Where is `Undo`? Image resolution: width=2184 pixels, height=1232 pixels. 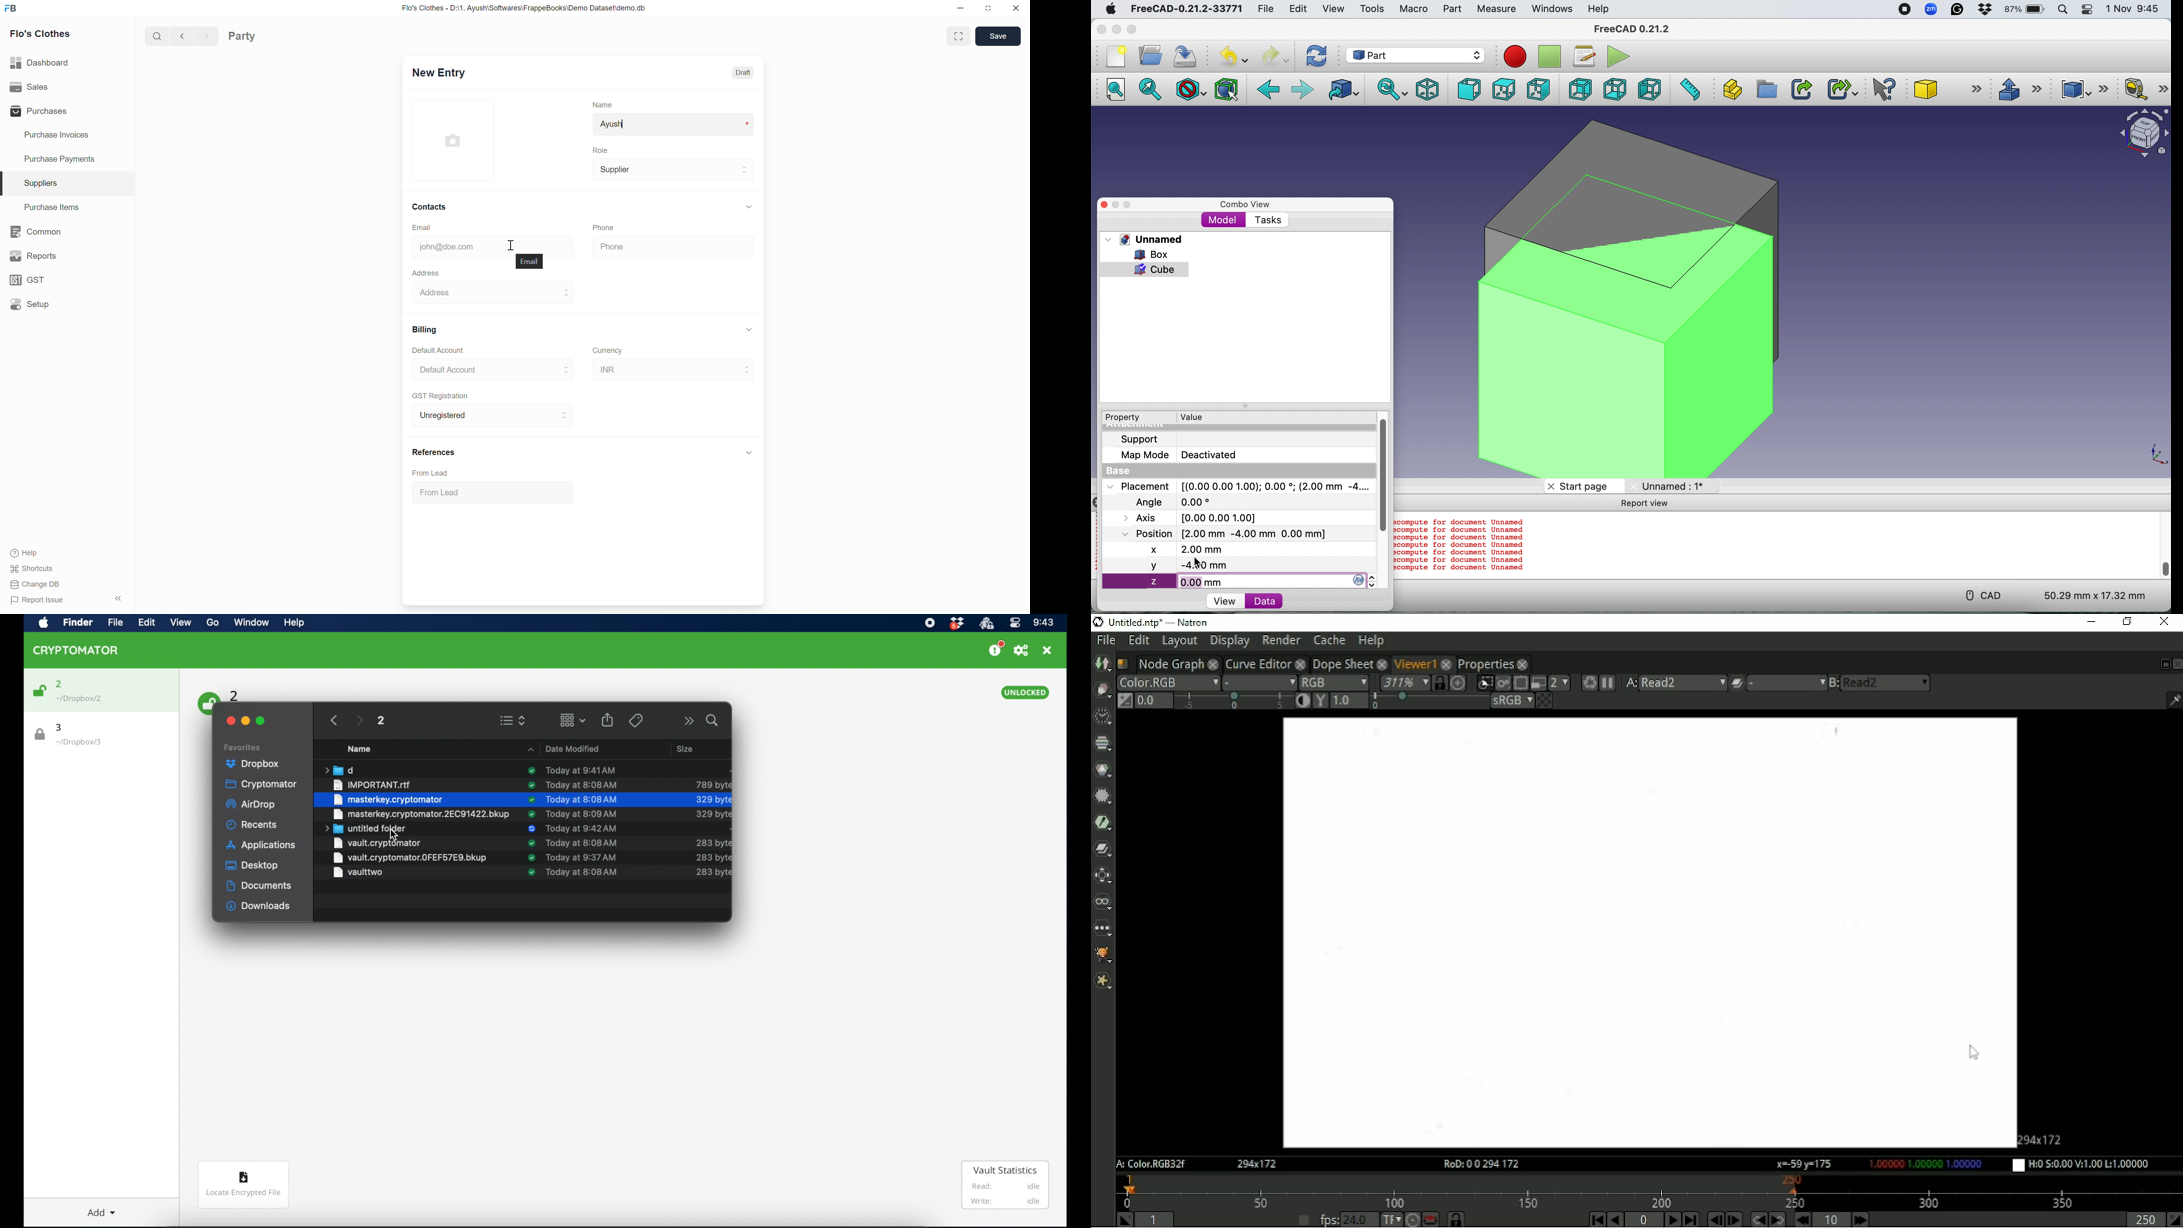
Undo is located at coordinates (1236, 56).